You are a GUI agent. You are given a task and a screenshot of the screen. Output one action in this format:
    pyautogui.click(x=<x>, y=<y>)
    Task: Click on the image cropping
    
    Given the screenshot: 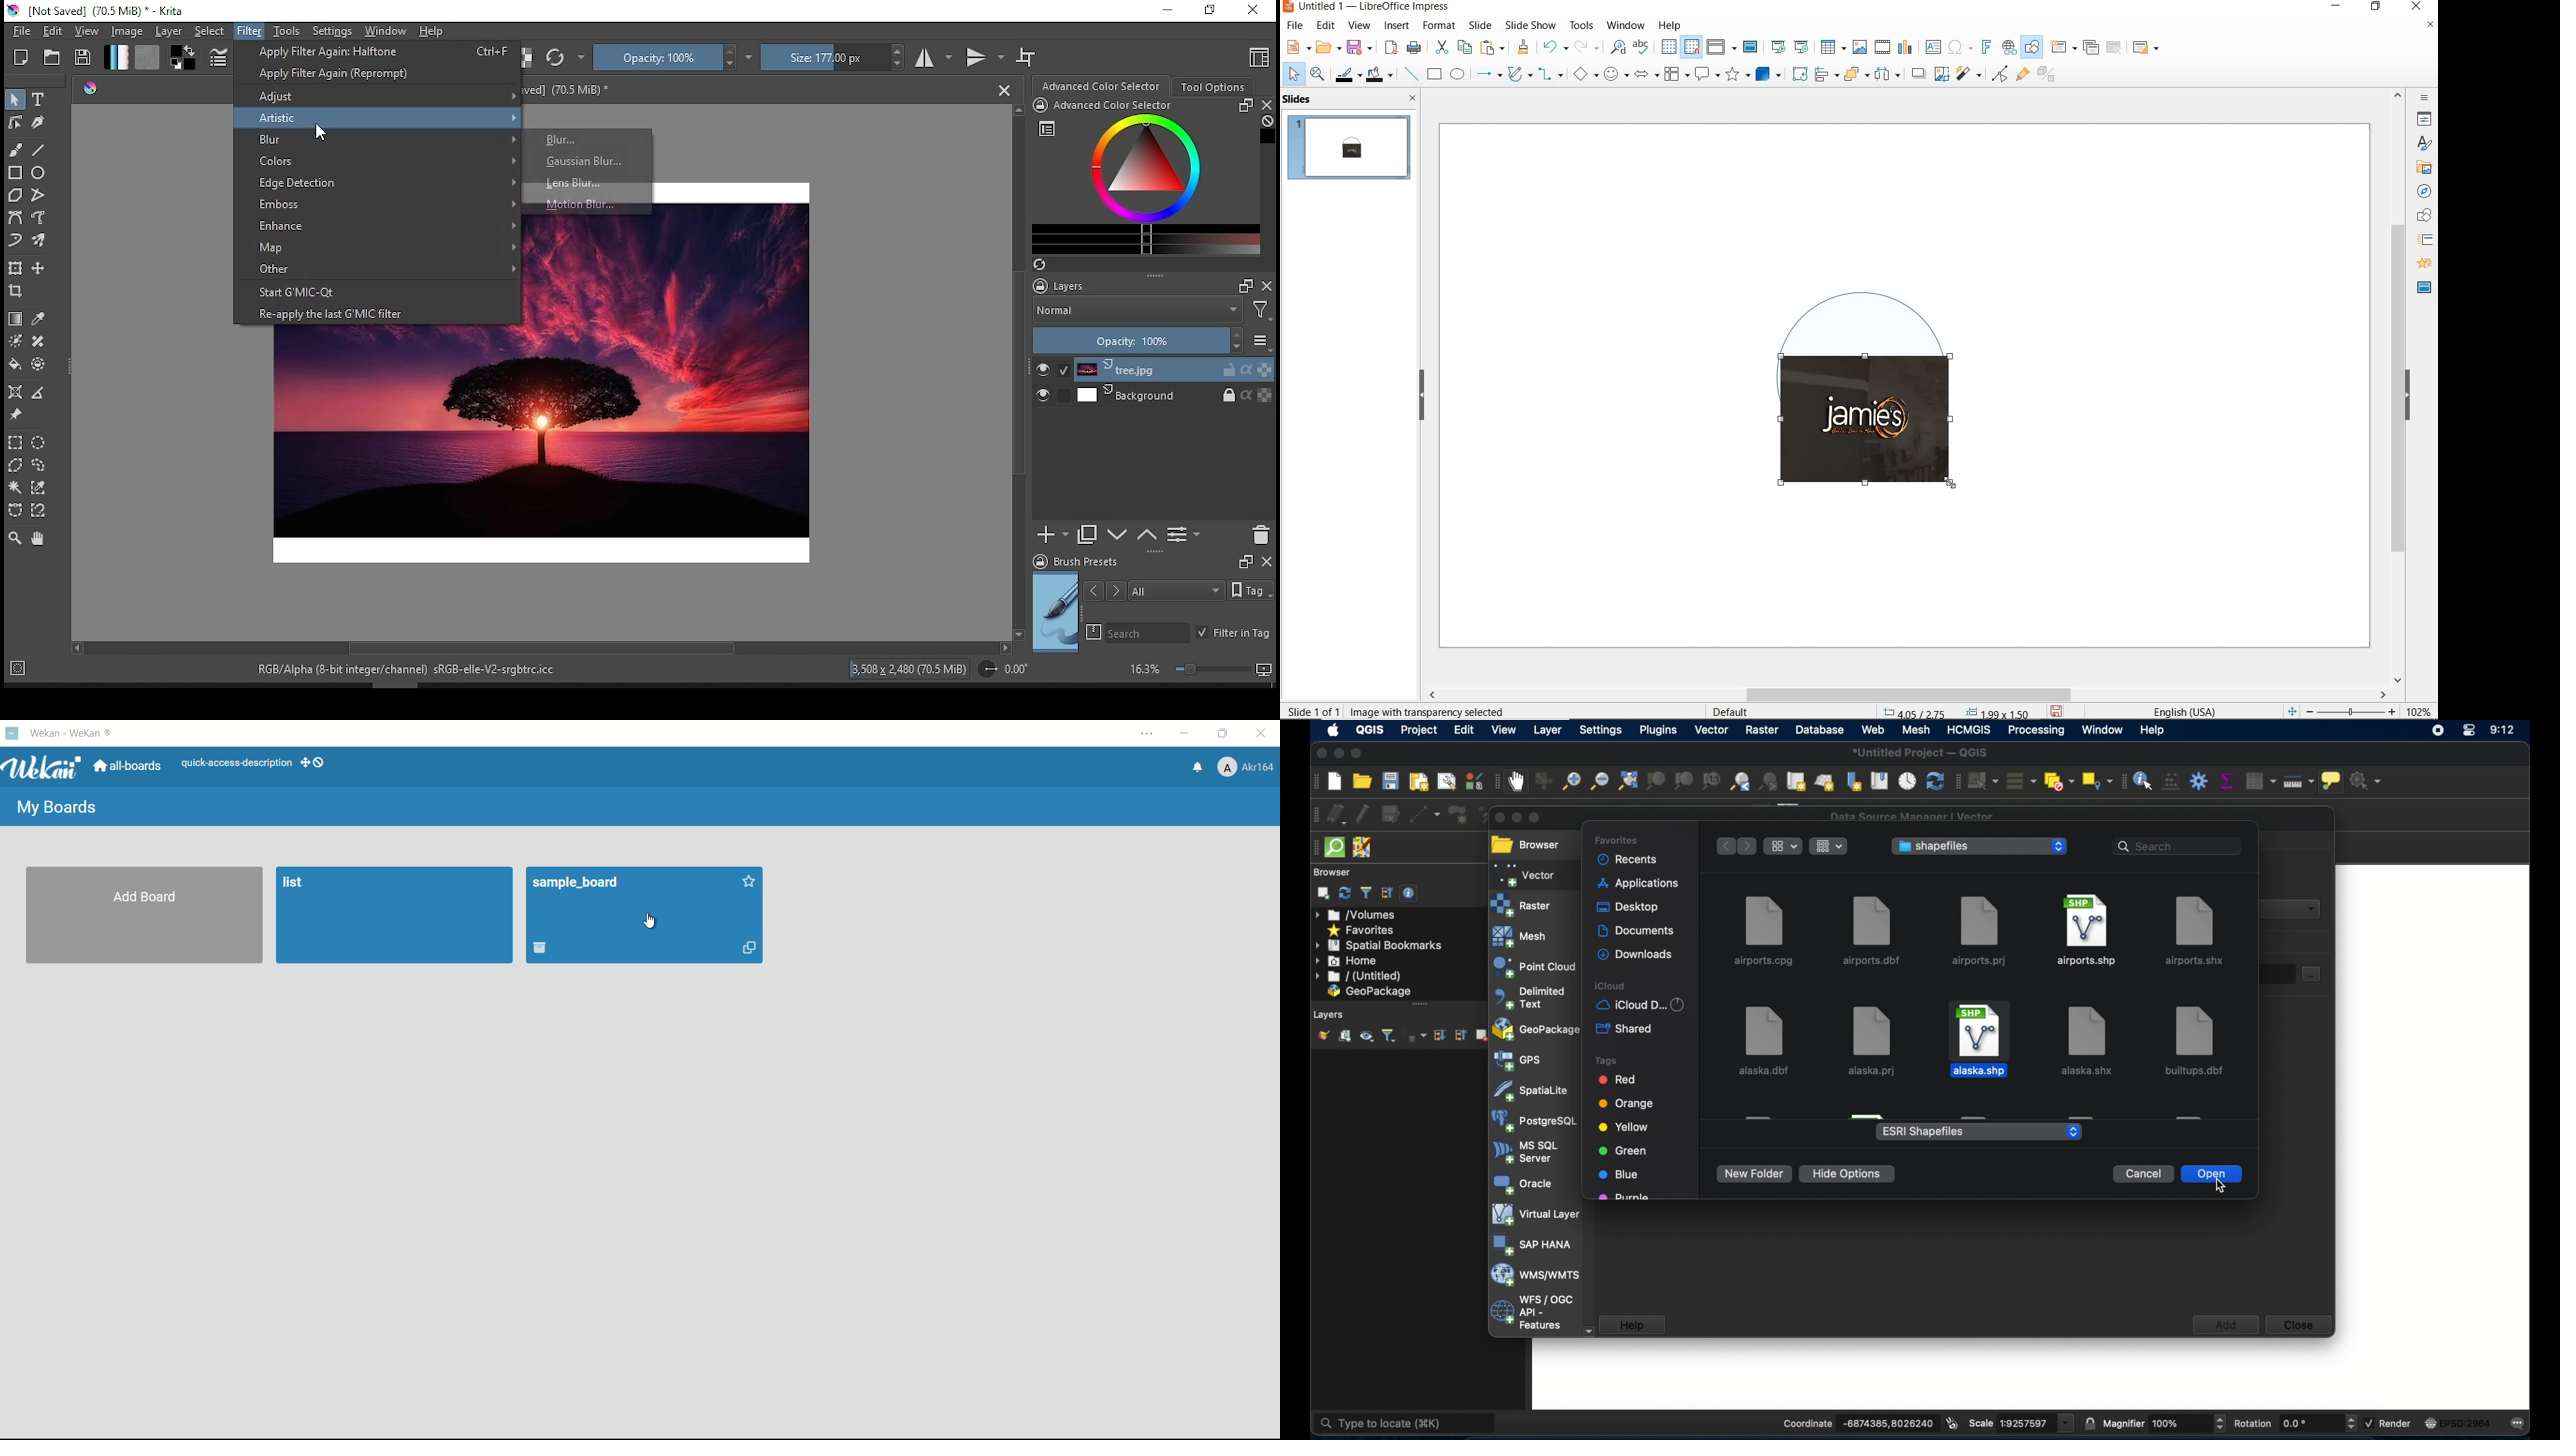 What is the action you would take?
    pyautogui.click(x=1877, y=431)
    